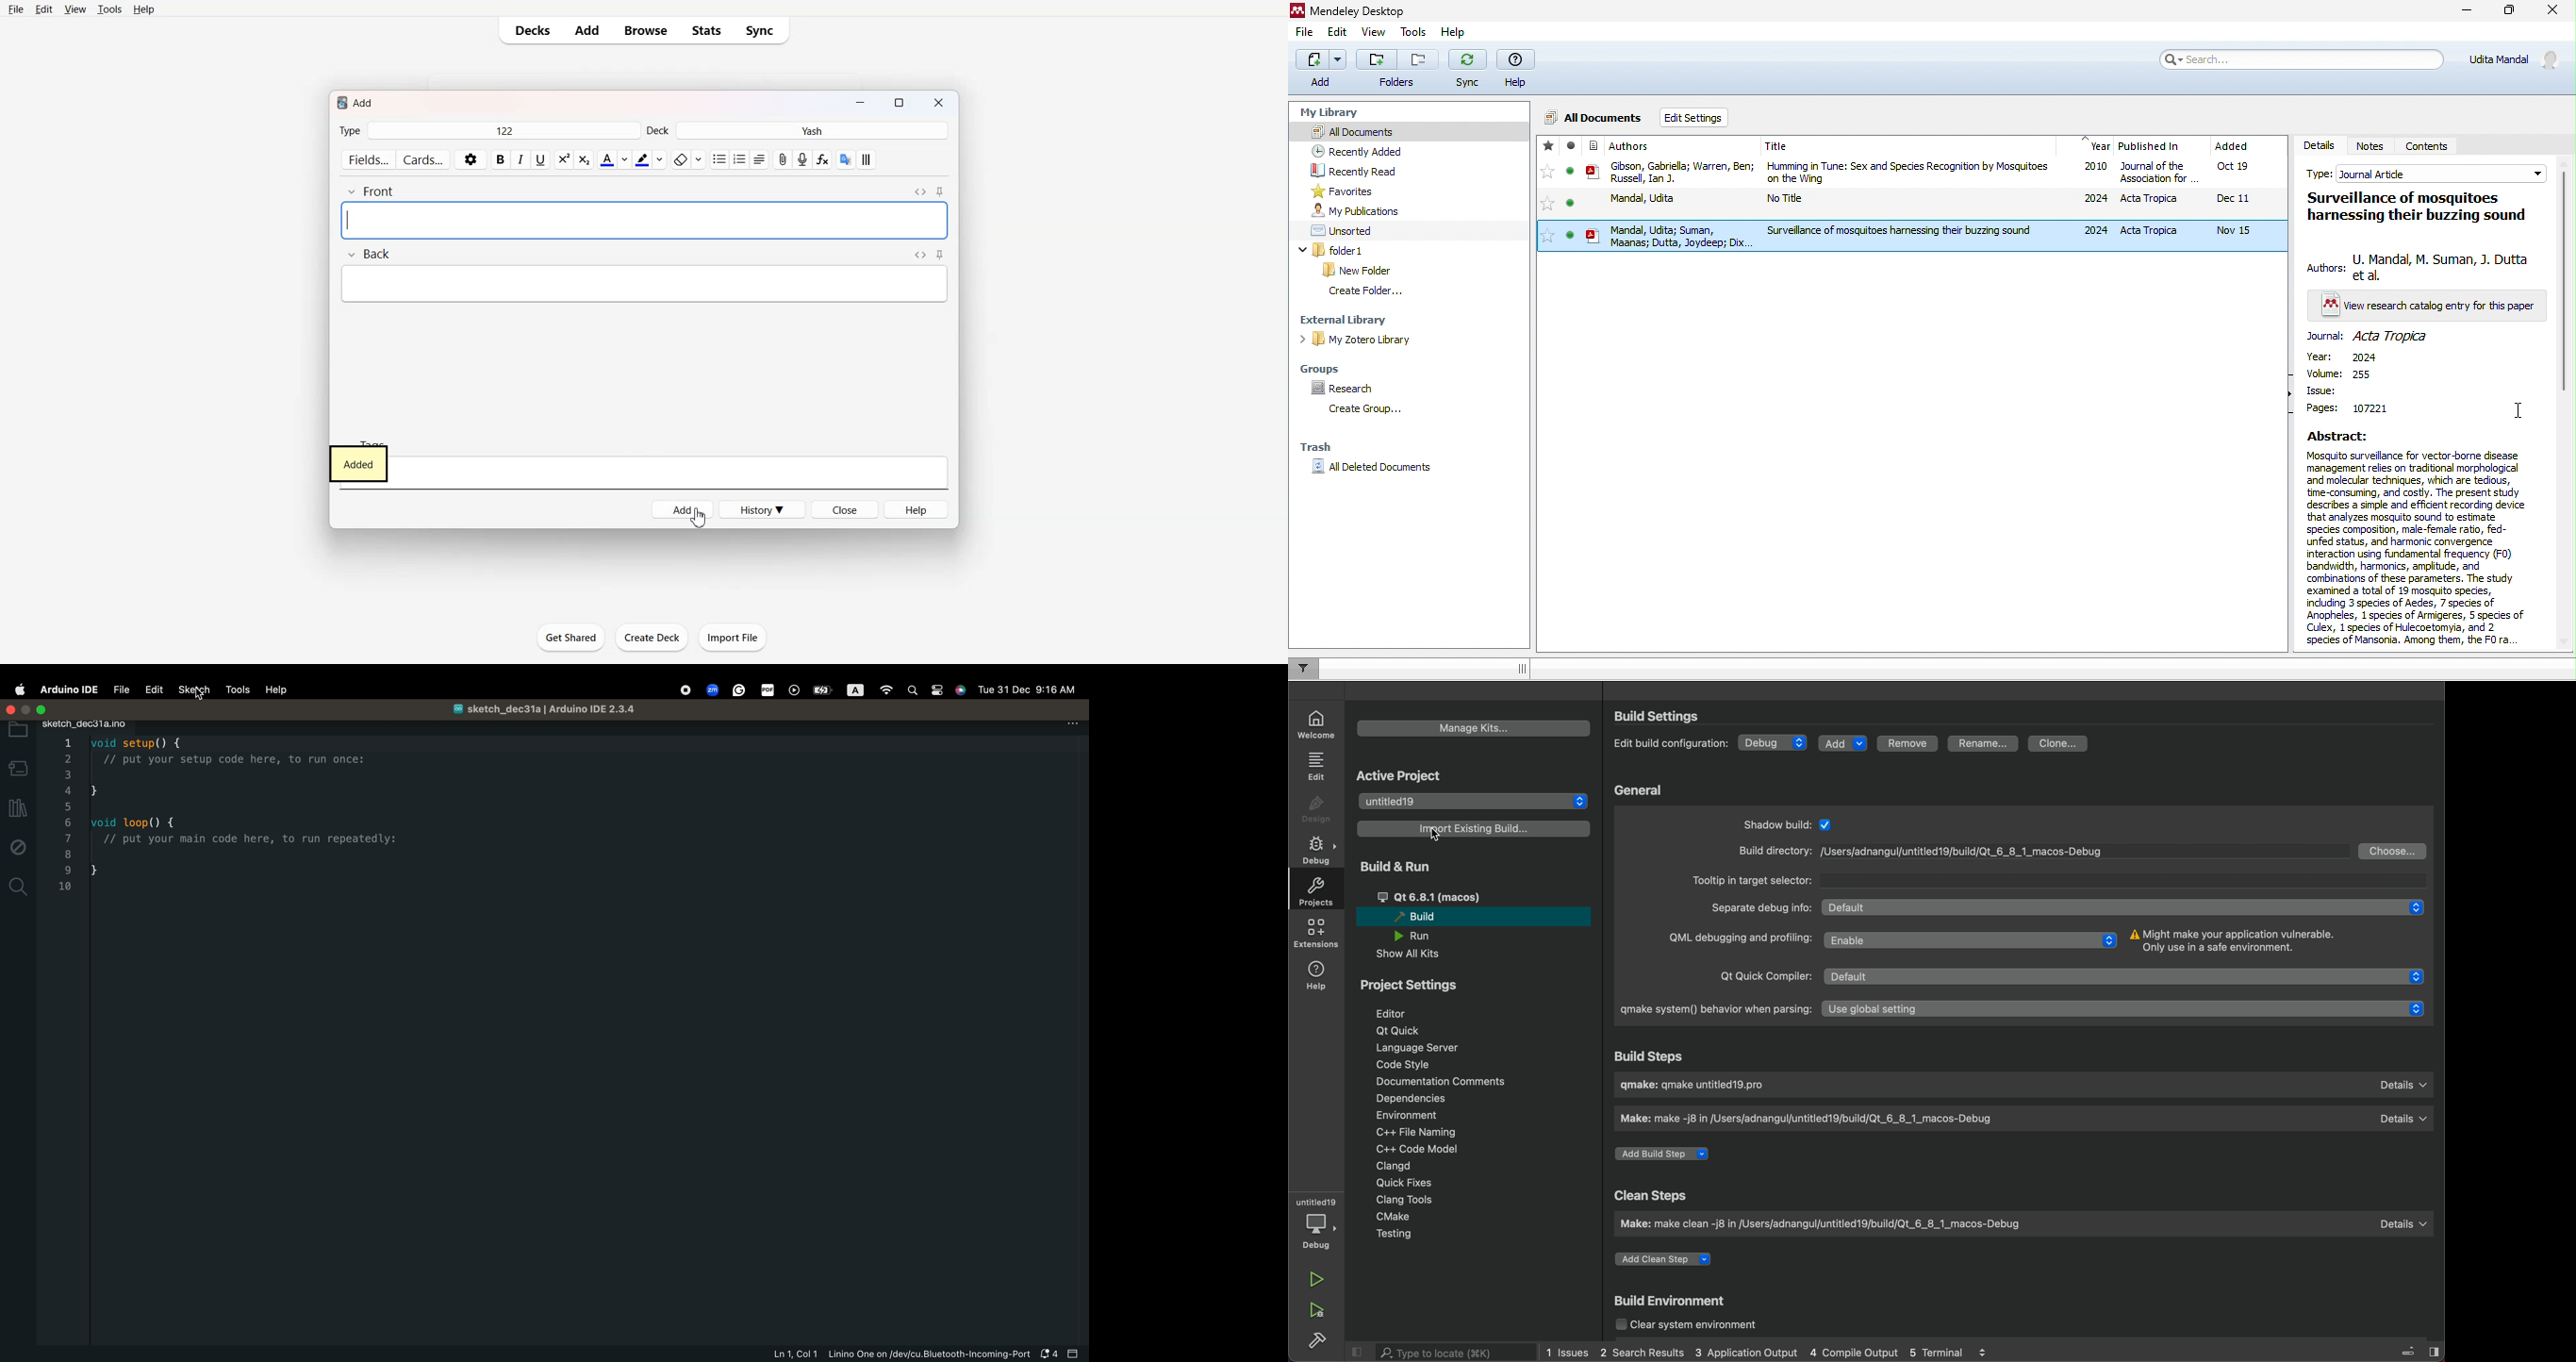  Describe the element at coordinates (1318, 1309) in the screenshot. I see `run debug` at that location.